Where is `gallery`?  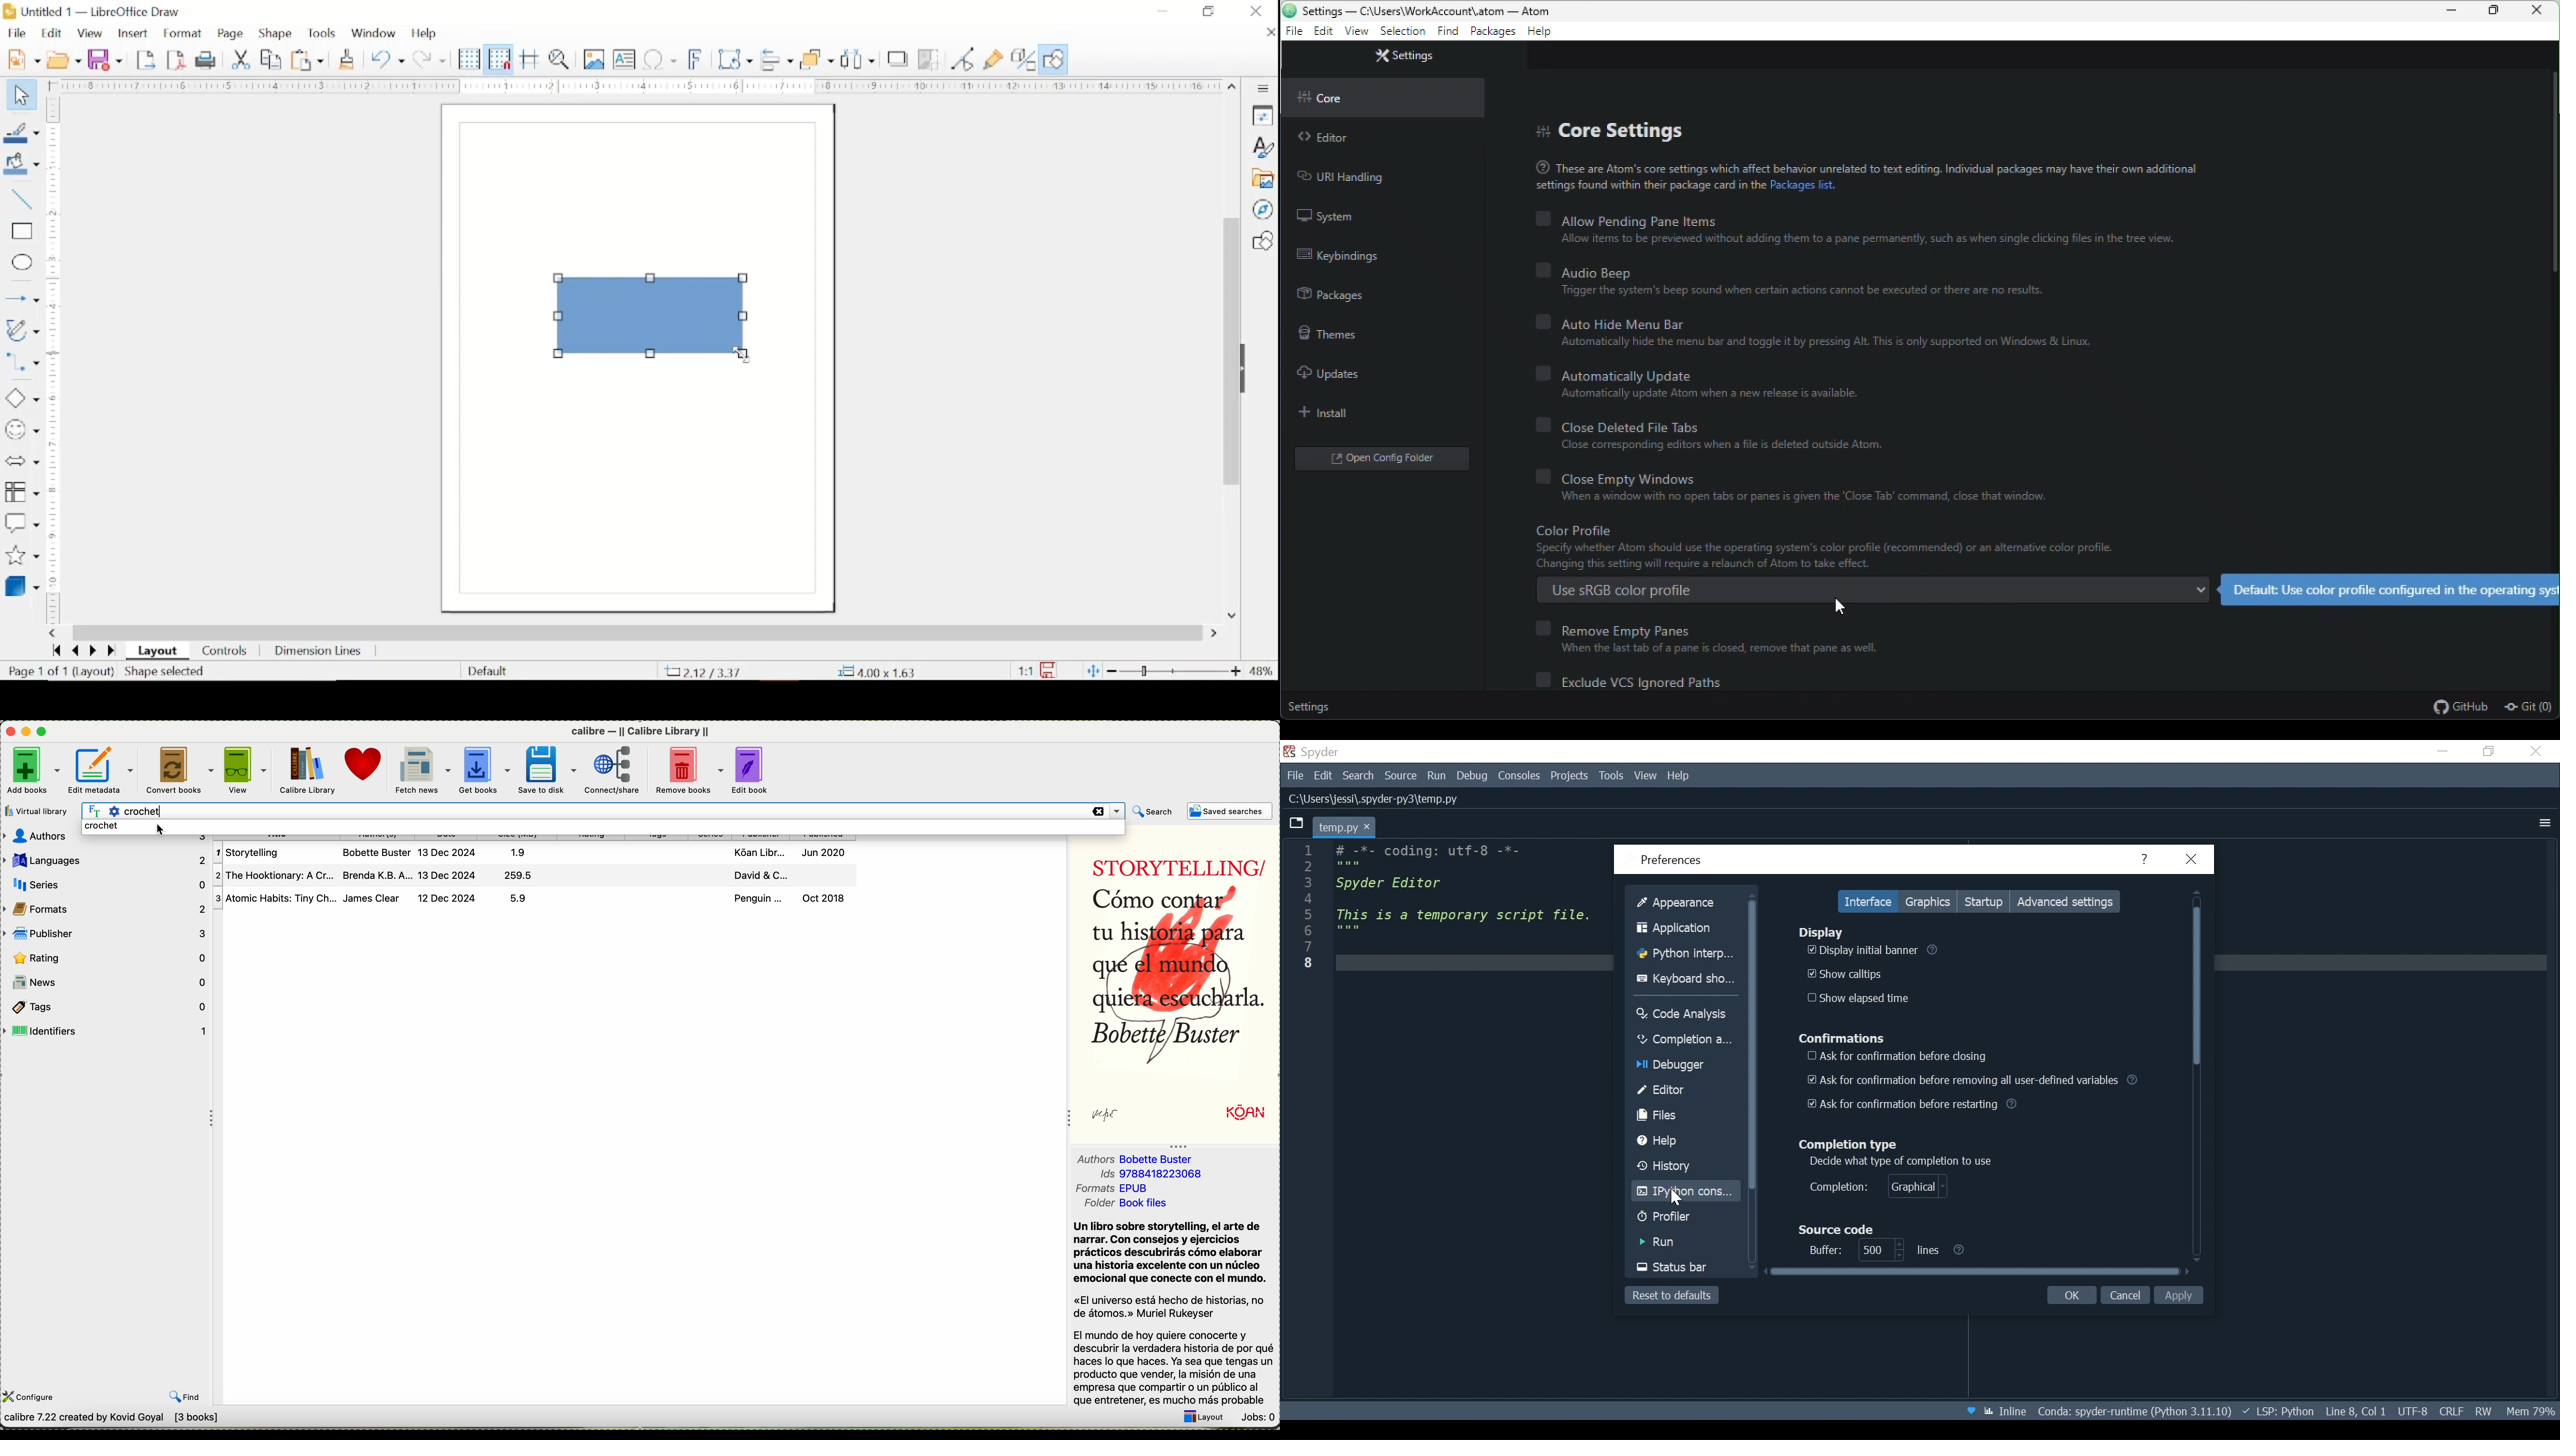
gallery is located at coordinates (1262, 179).